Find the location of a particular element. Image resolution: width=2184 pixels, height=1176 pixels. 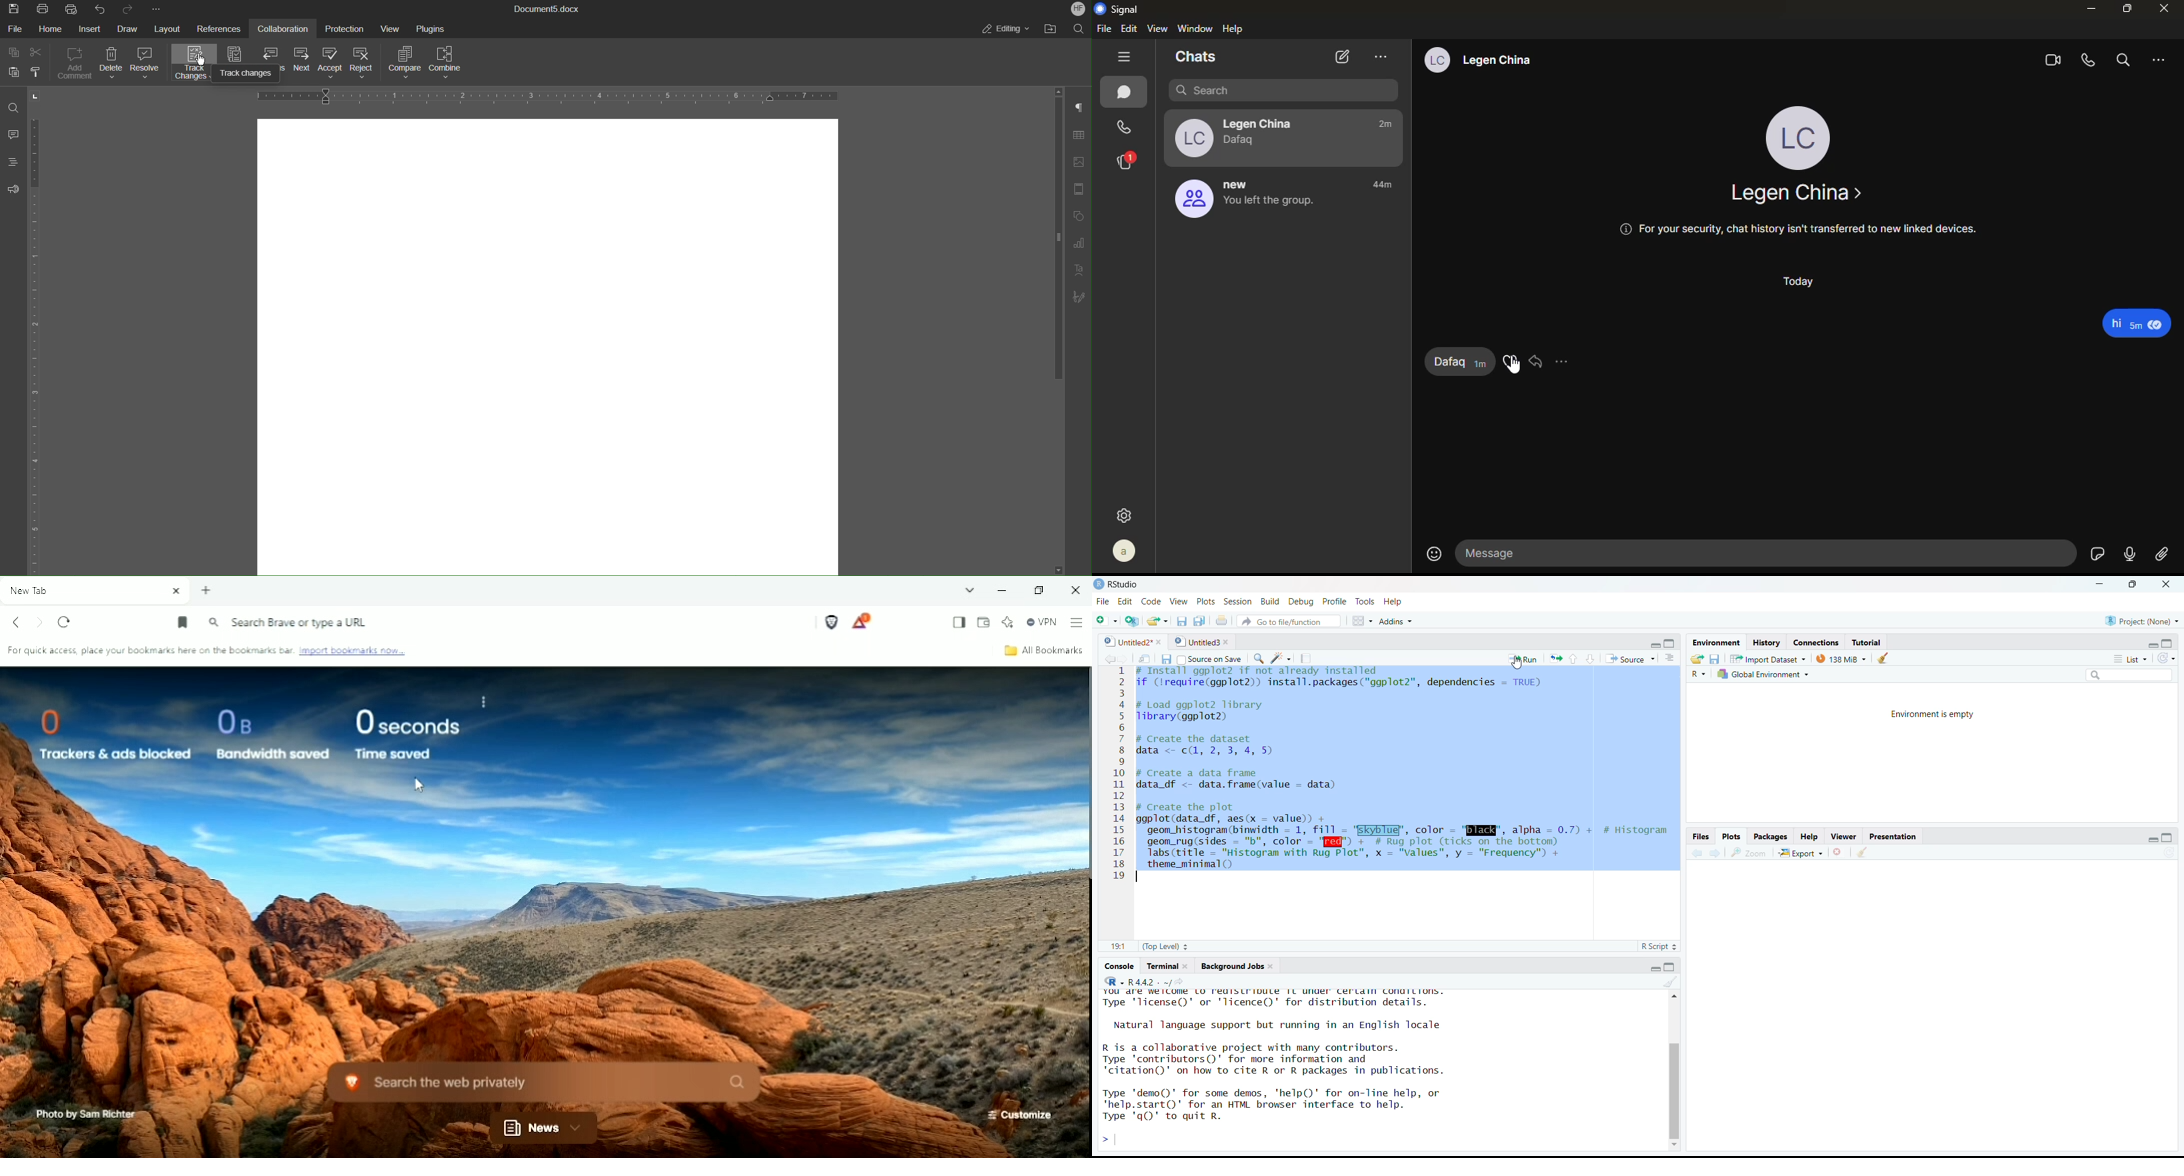

Collaboration is located at coordinates (288, 29).